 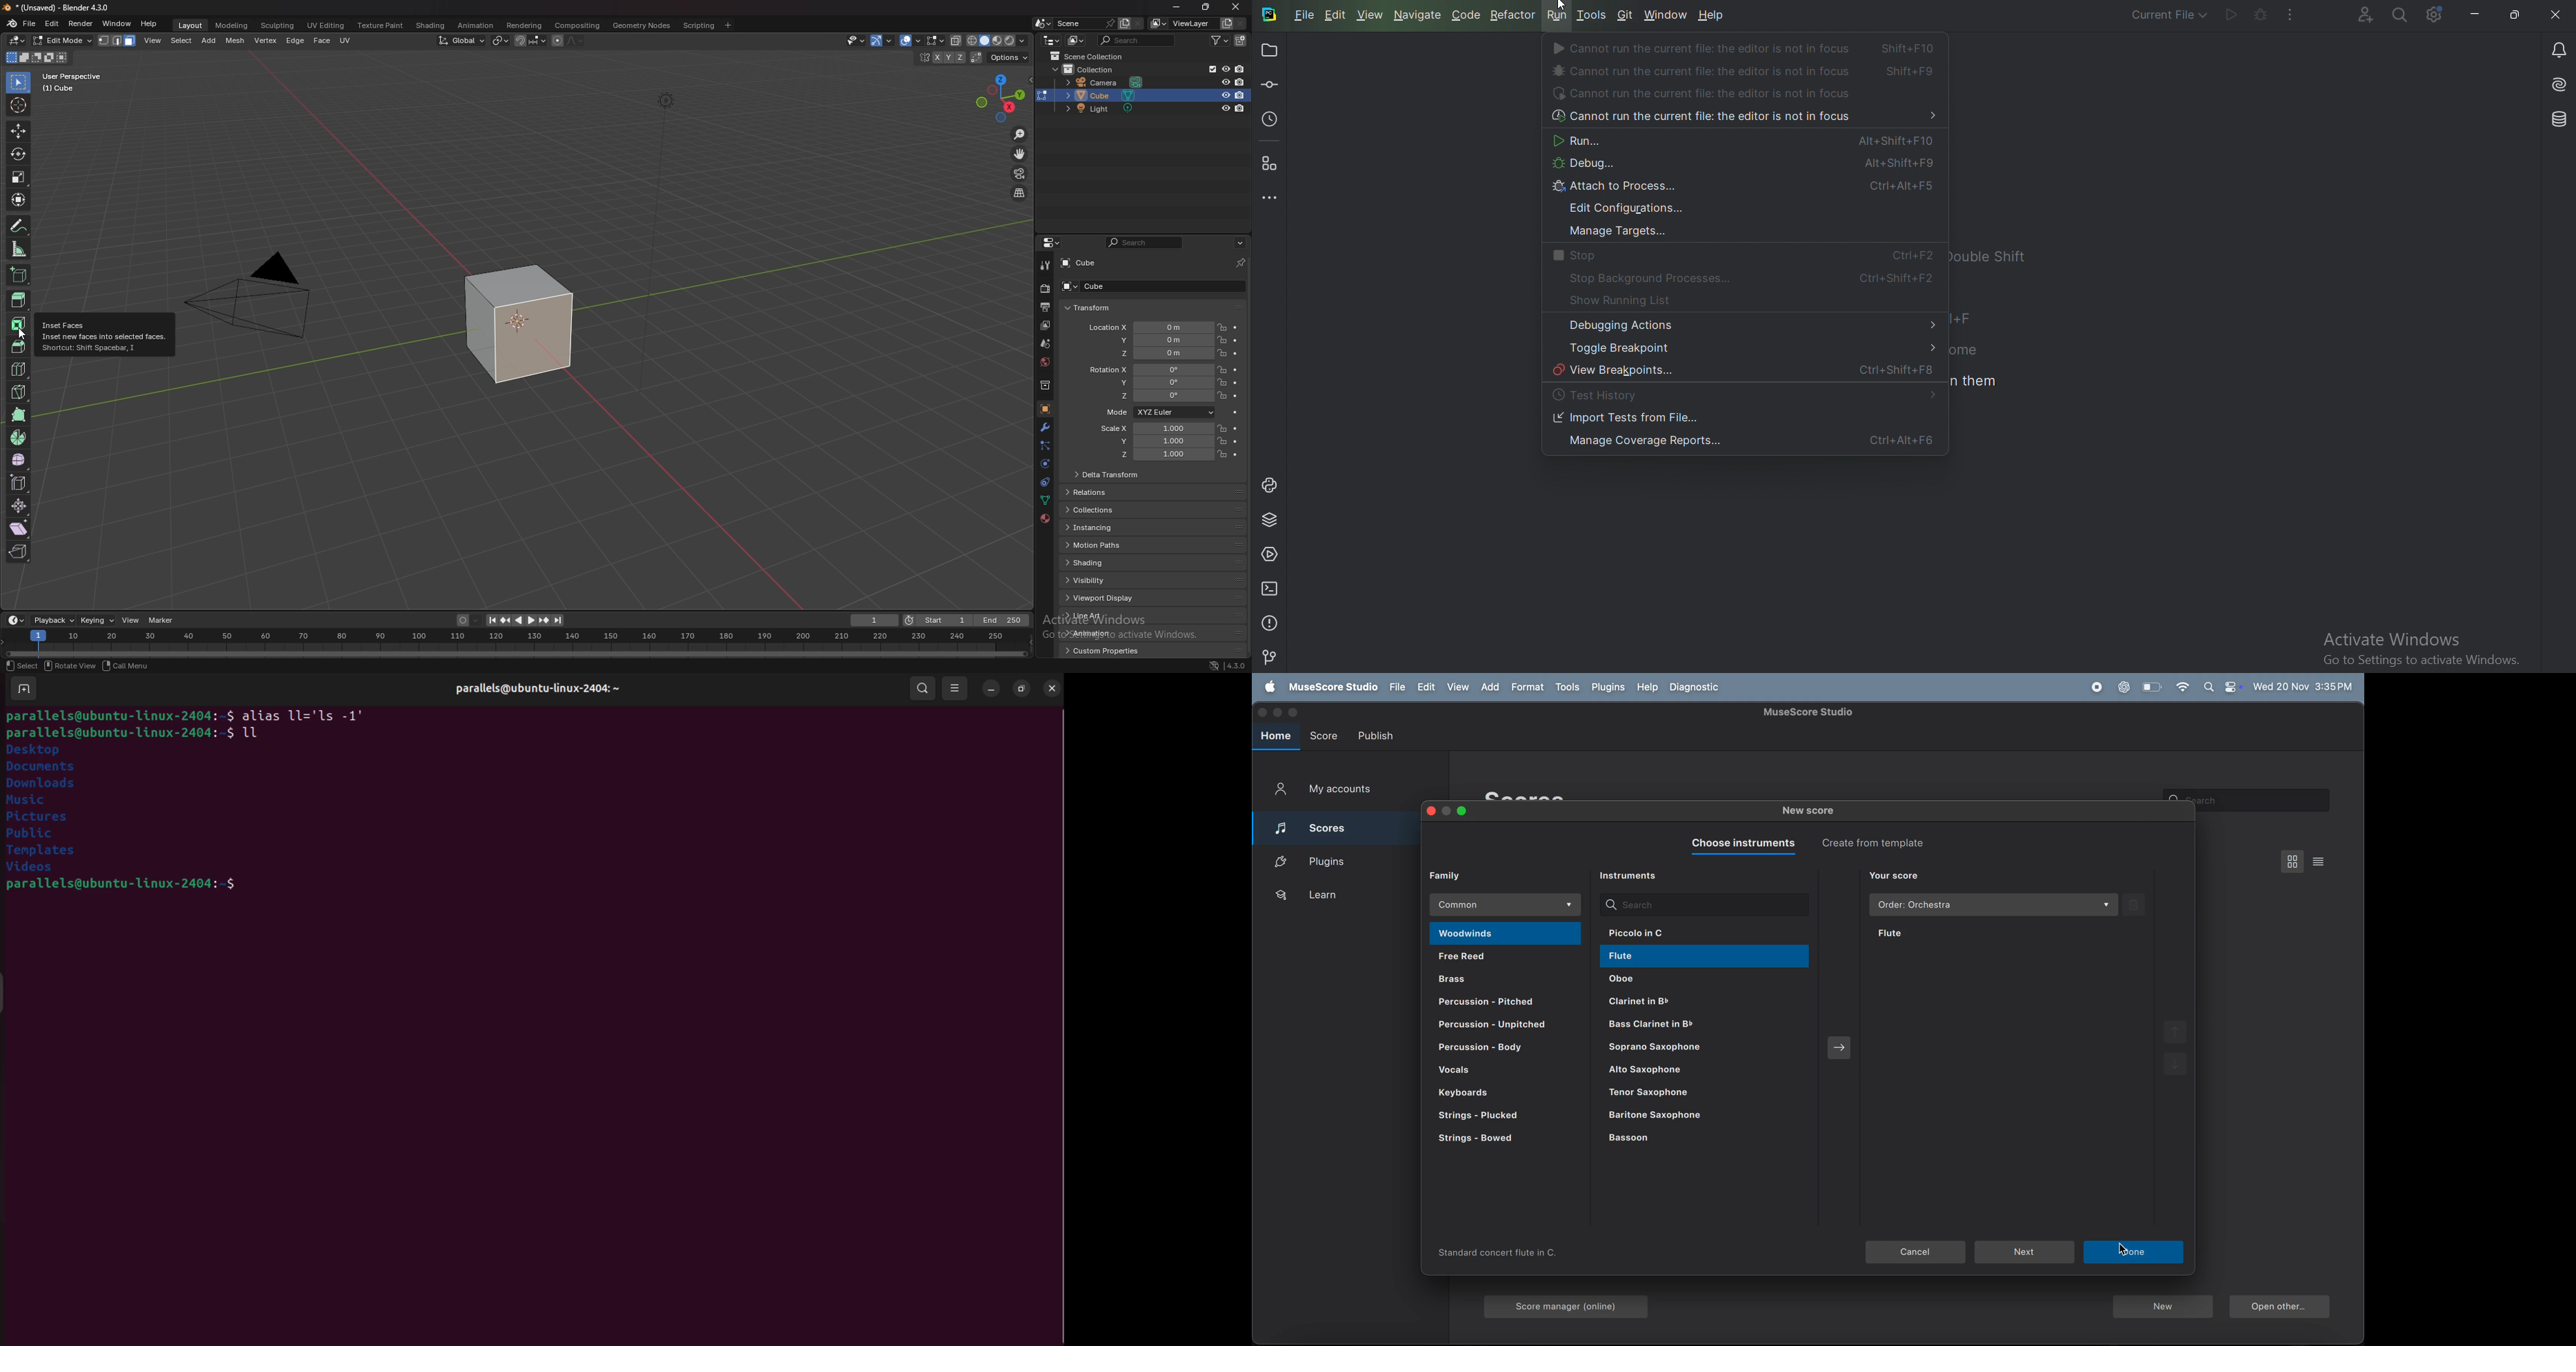 I want to click on instrument, so click(x=1633, y=876).